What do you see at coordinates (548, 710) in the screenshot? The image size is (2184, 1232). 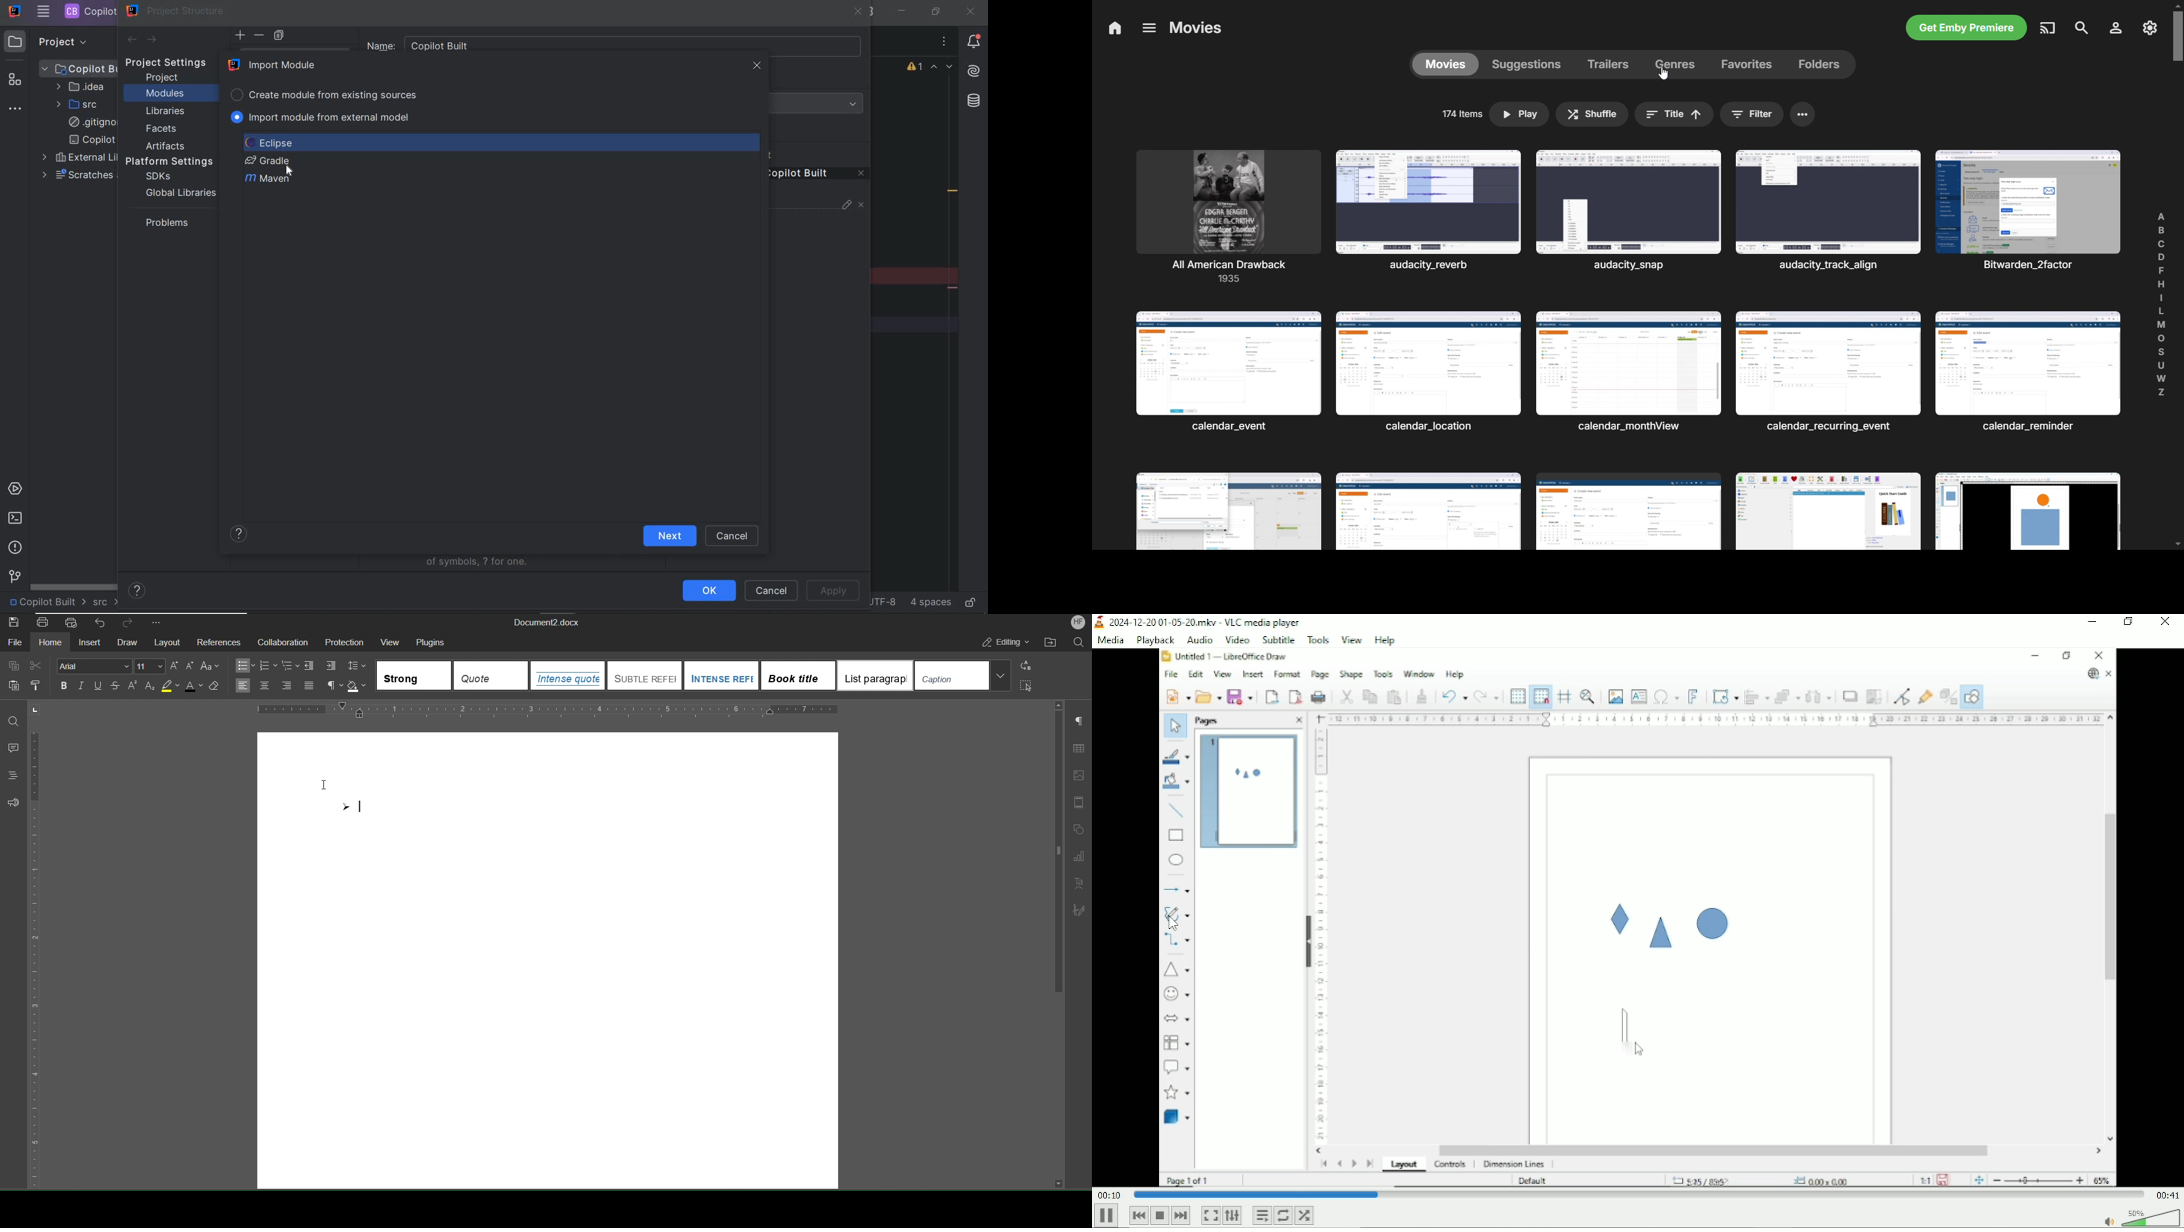 I see `Horizontal Ruler` at bounding box center [548, 710].